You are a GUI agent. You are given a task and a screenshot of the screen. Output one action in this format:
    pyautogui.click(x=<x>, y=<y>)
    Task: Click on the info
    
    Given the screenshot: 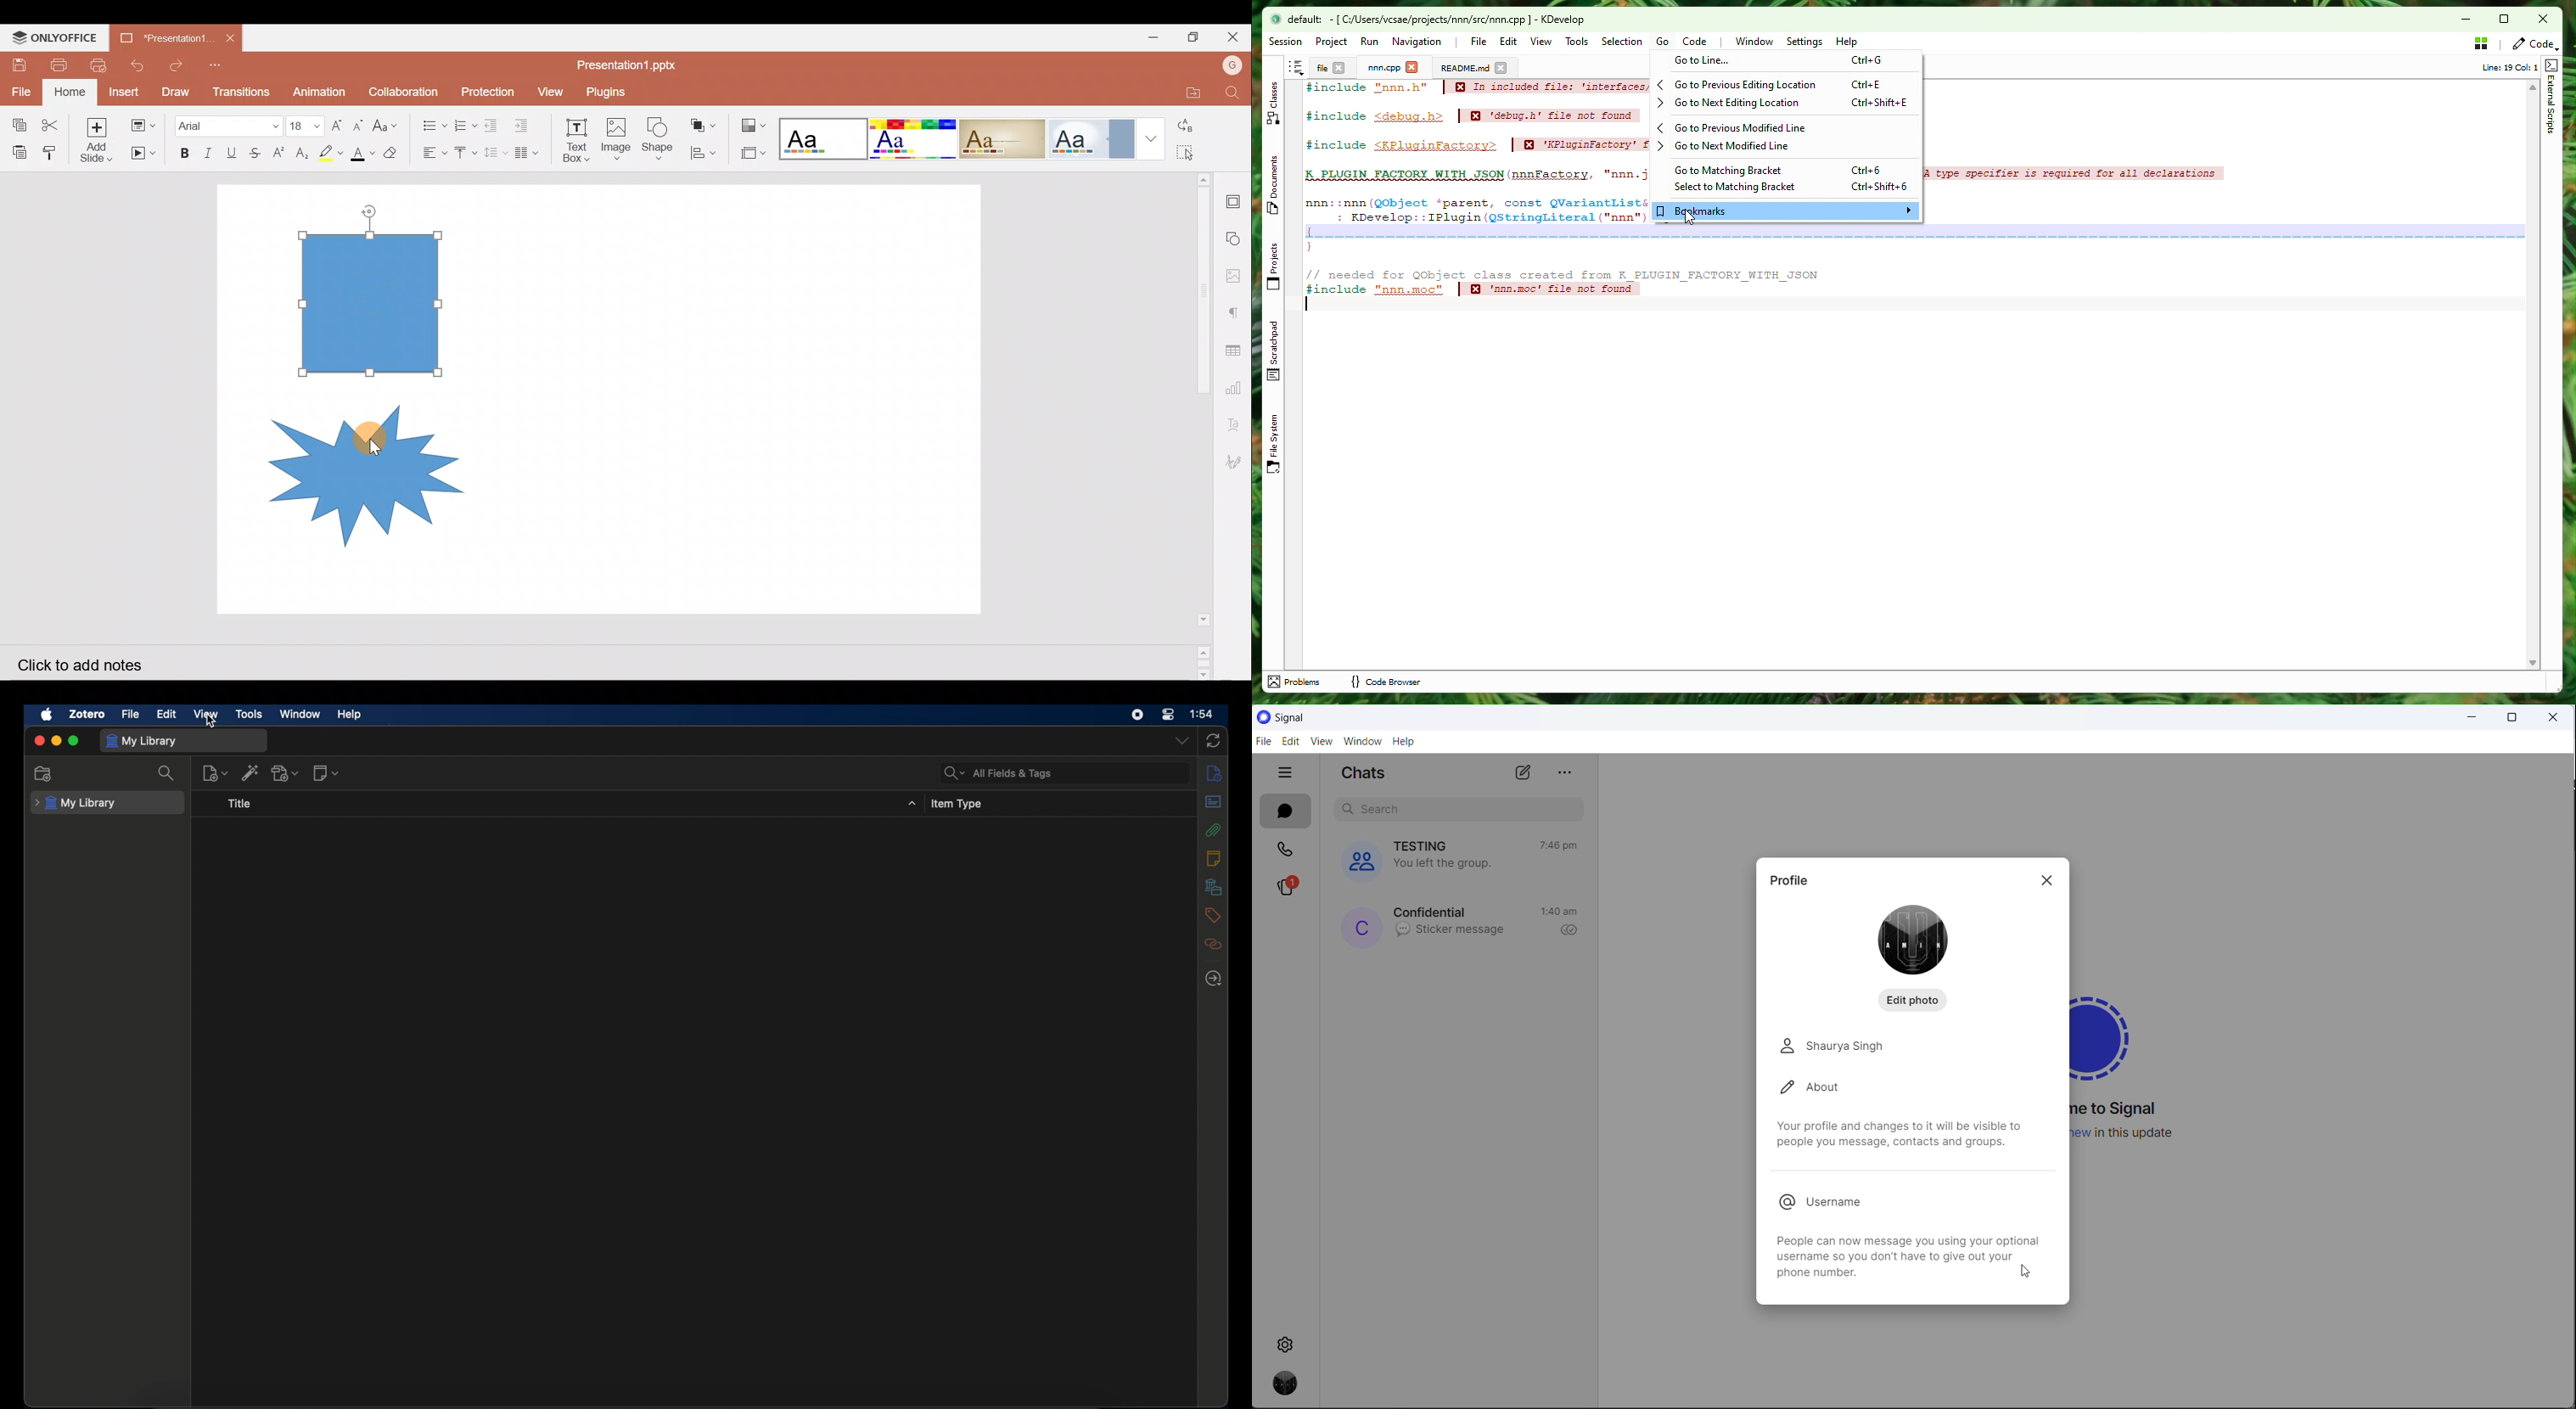 What is the action you would take?
    pyautogui.click(x=1215, y=774)
    